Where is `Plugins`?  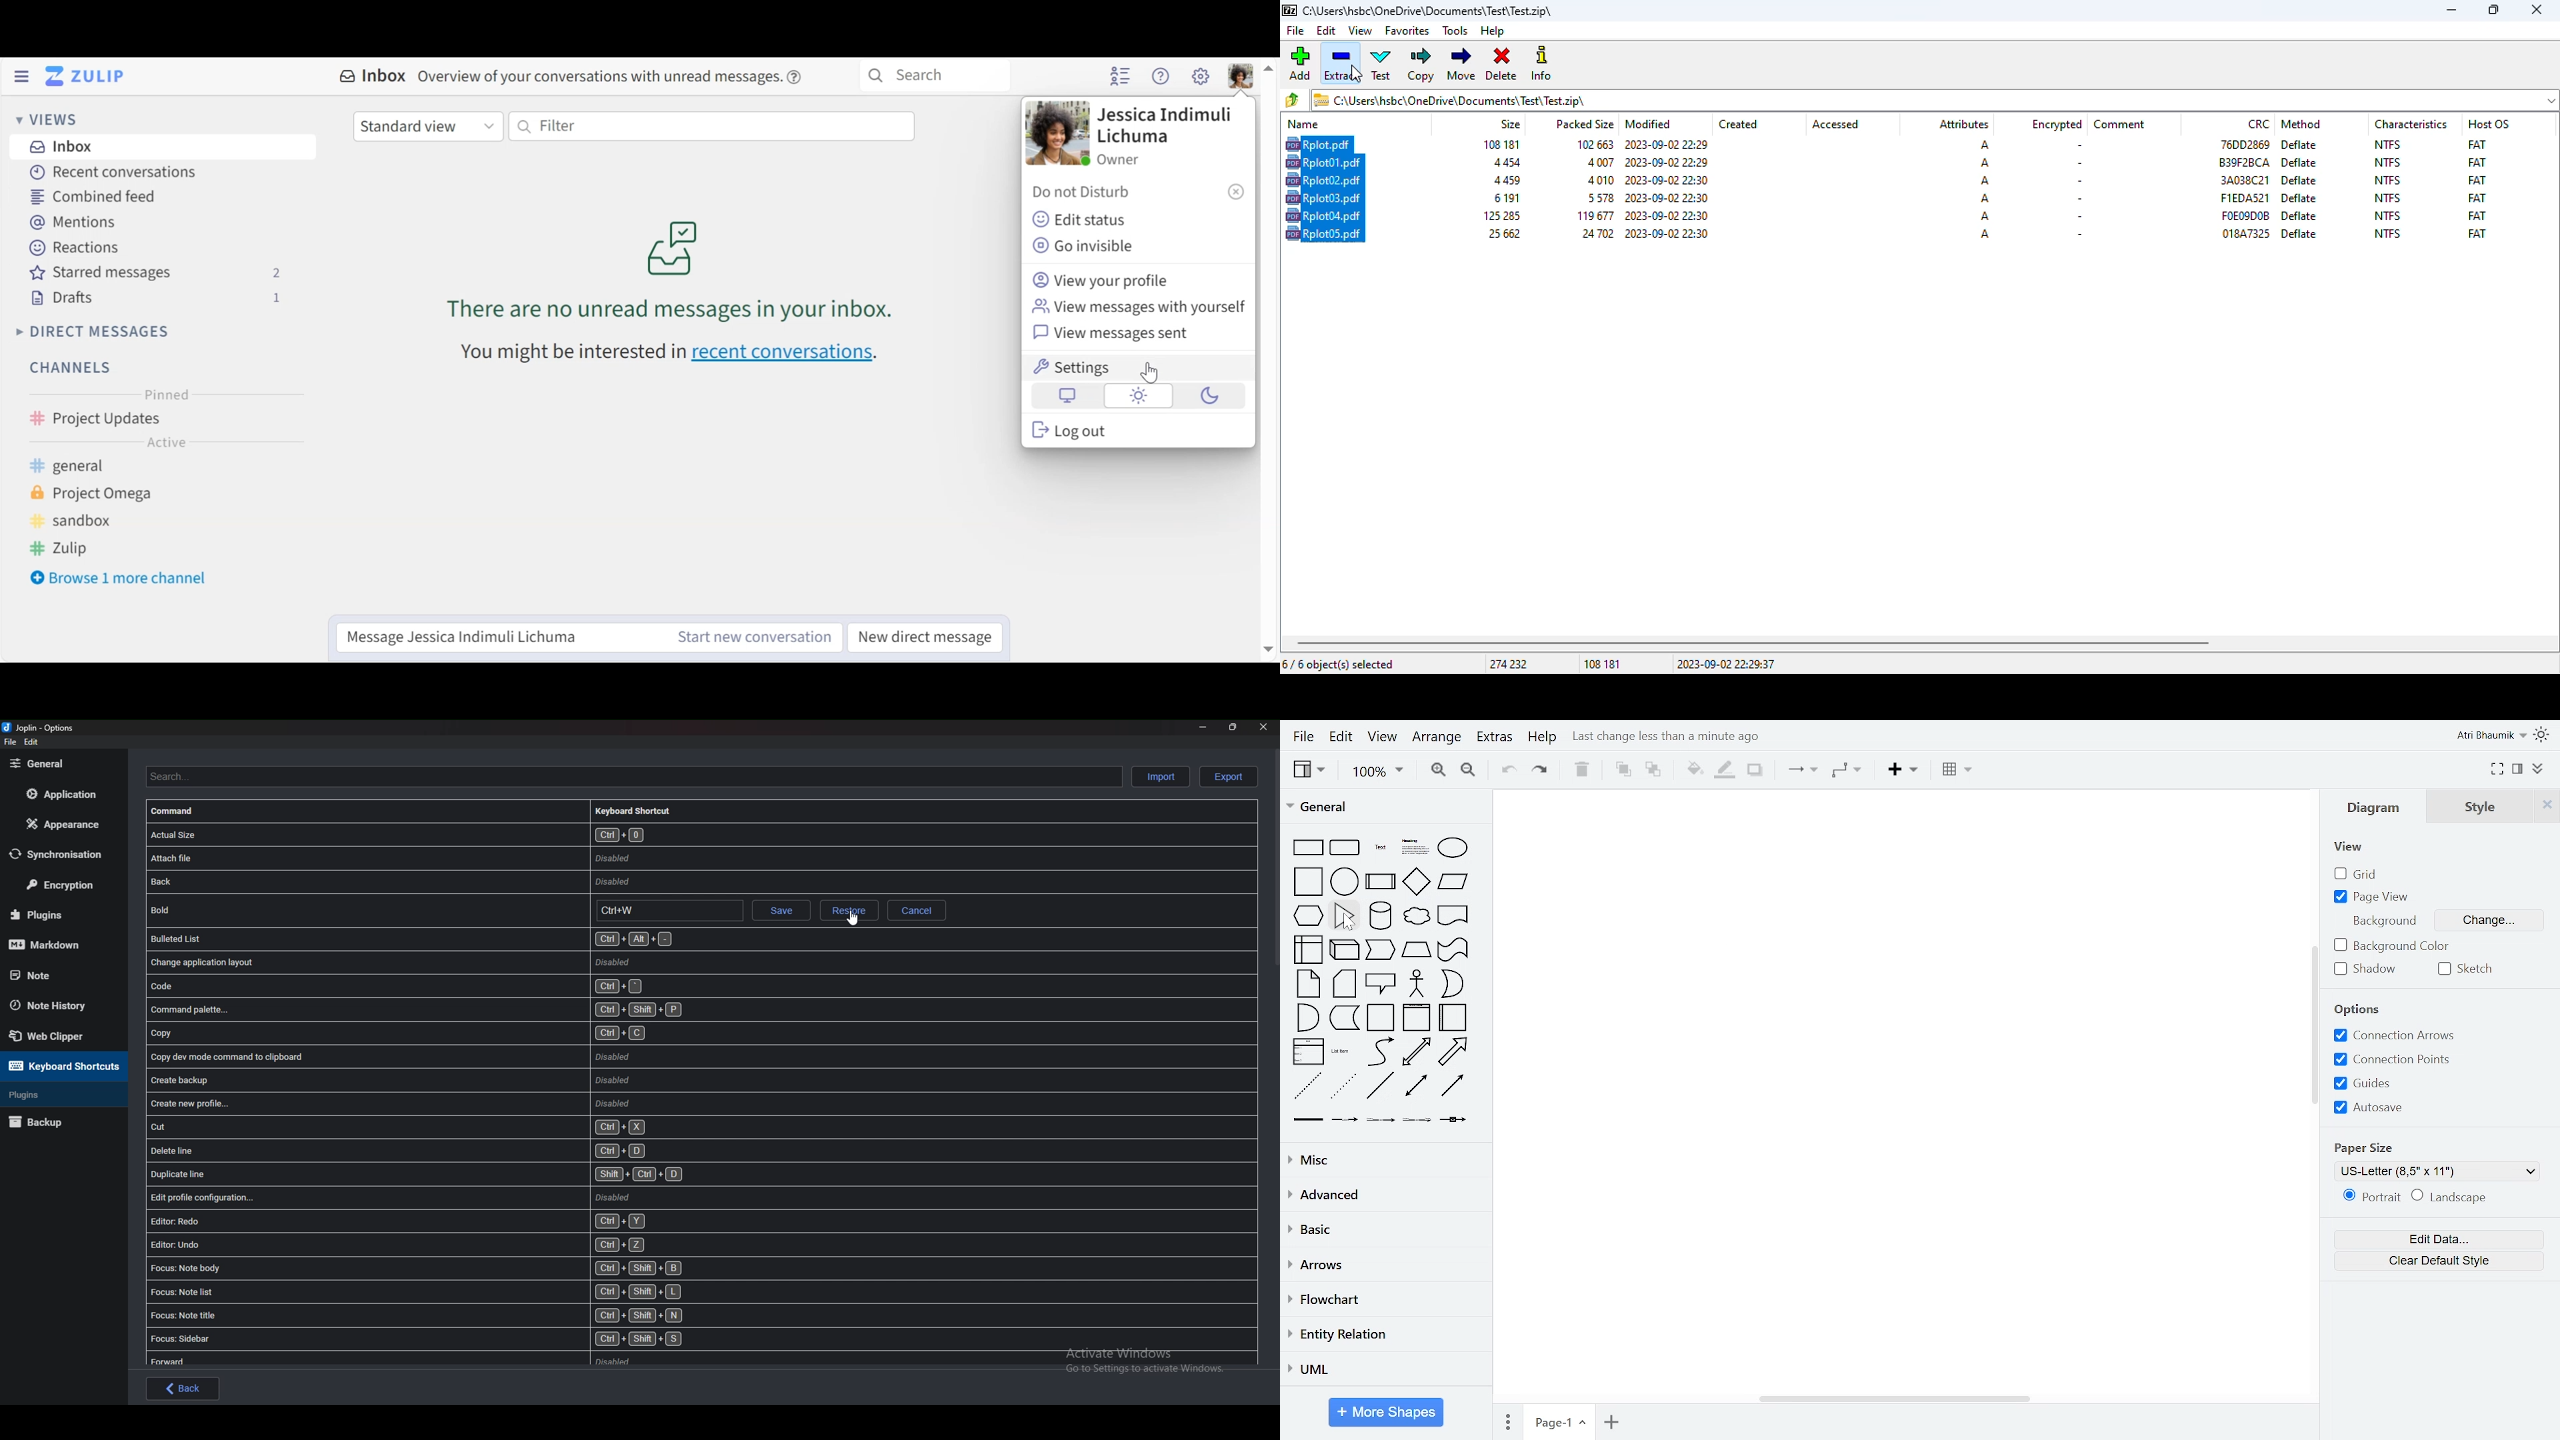 Plugins is located at coordinates (55, 913).